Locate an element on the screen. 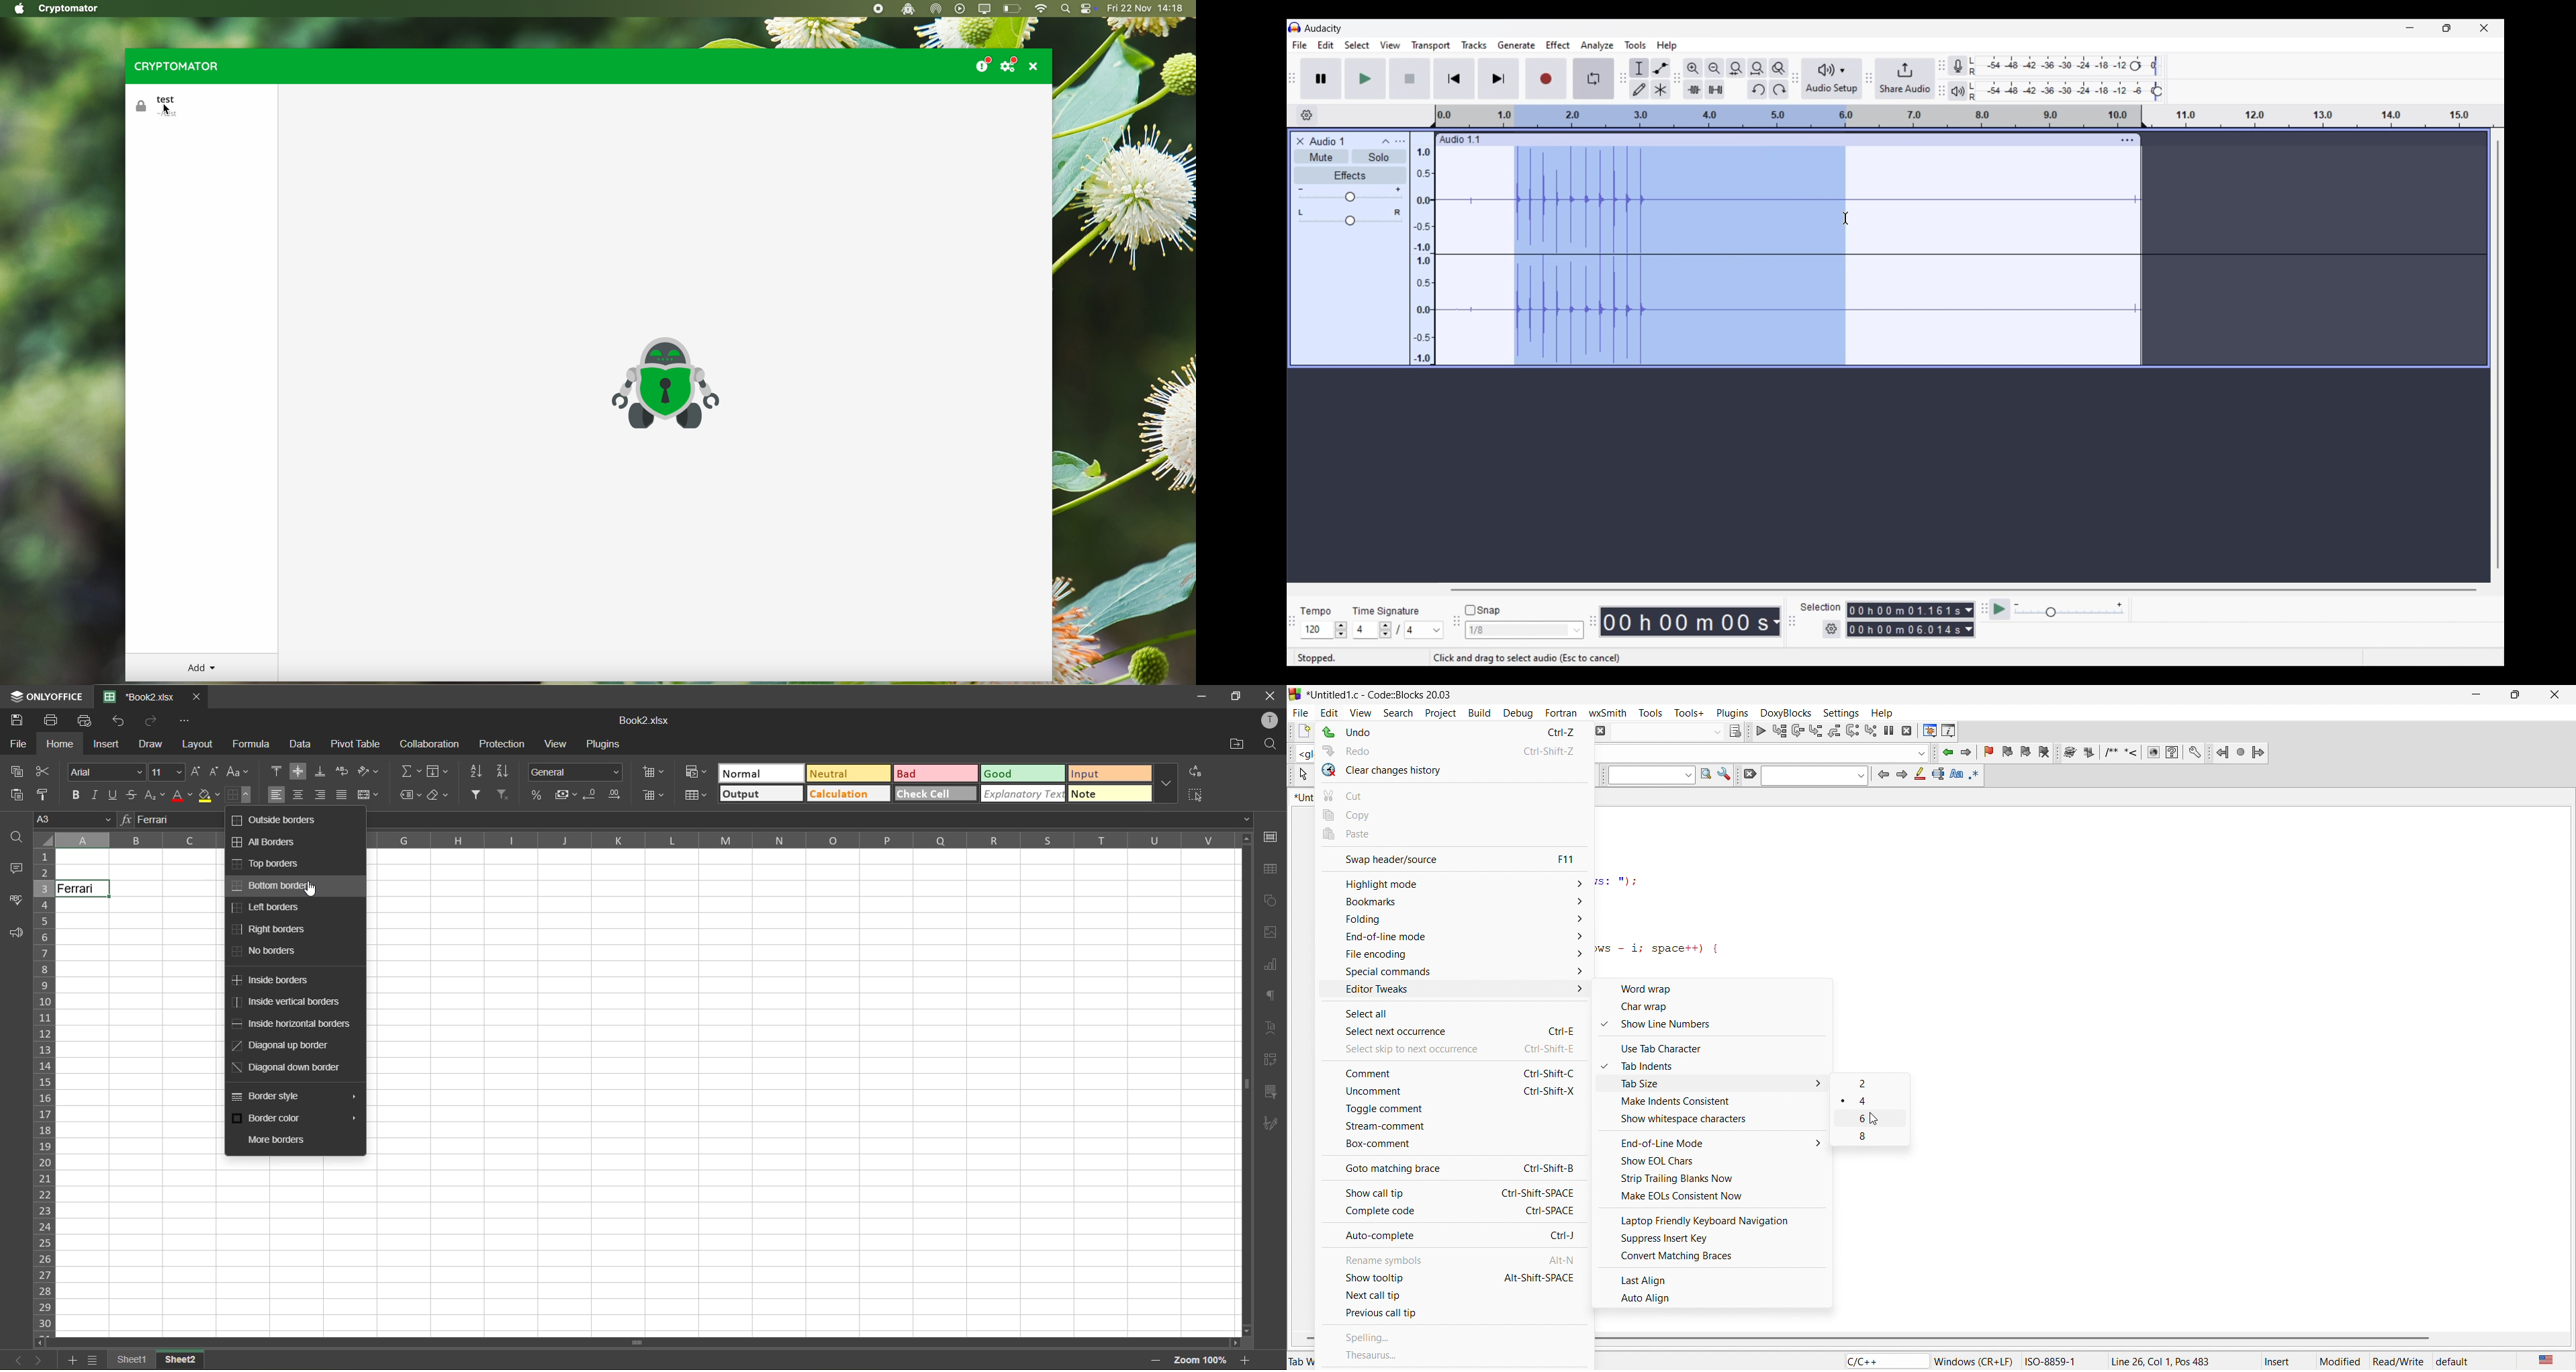  check cell is located at coordinates (936, 795).